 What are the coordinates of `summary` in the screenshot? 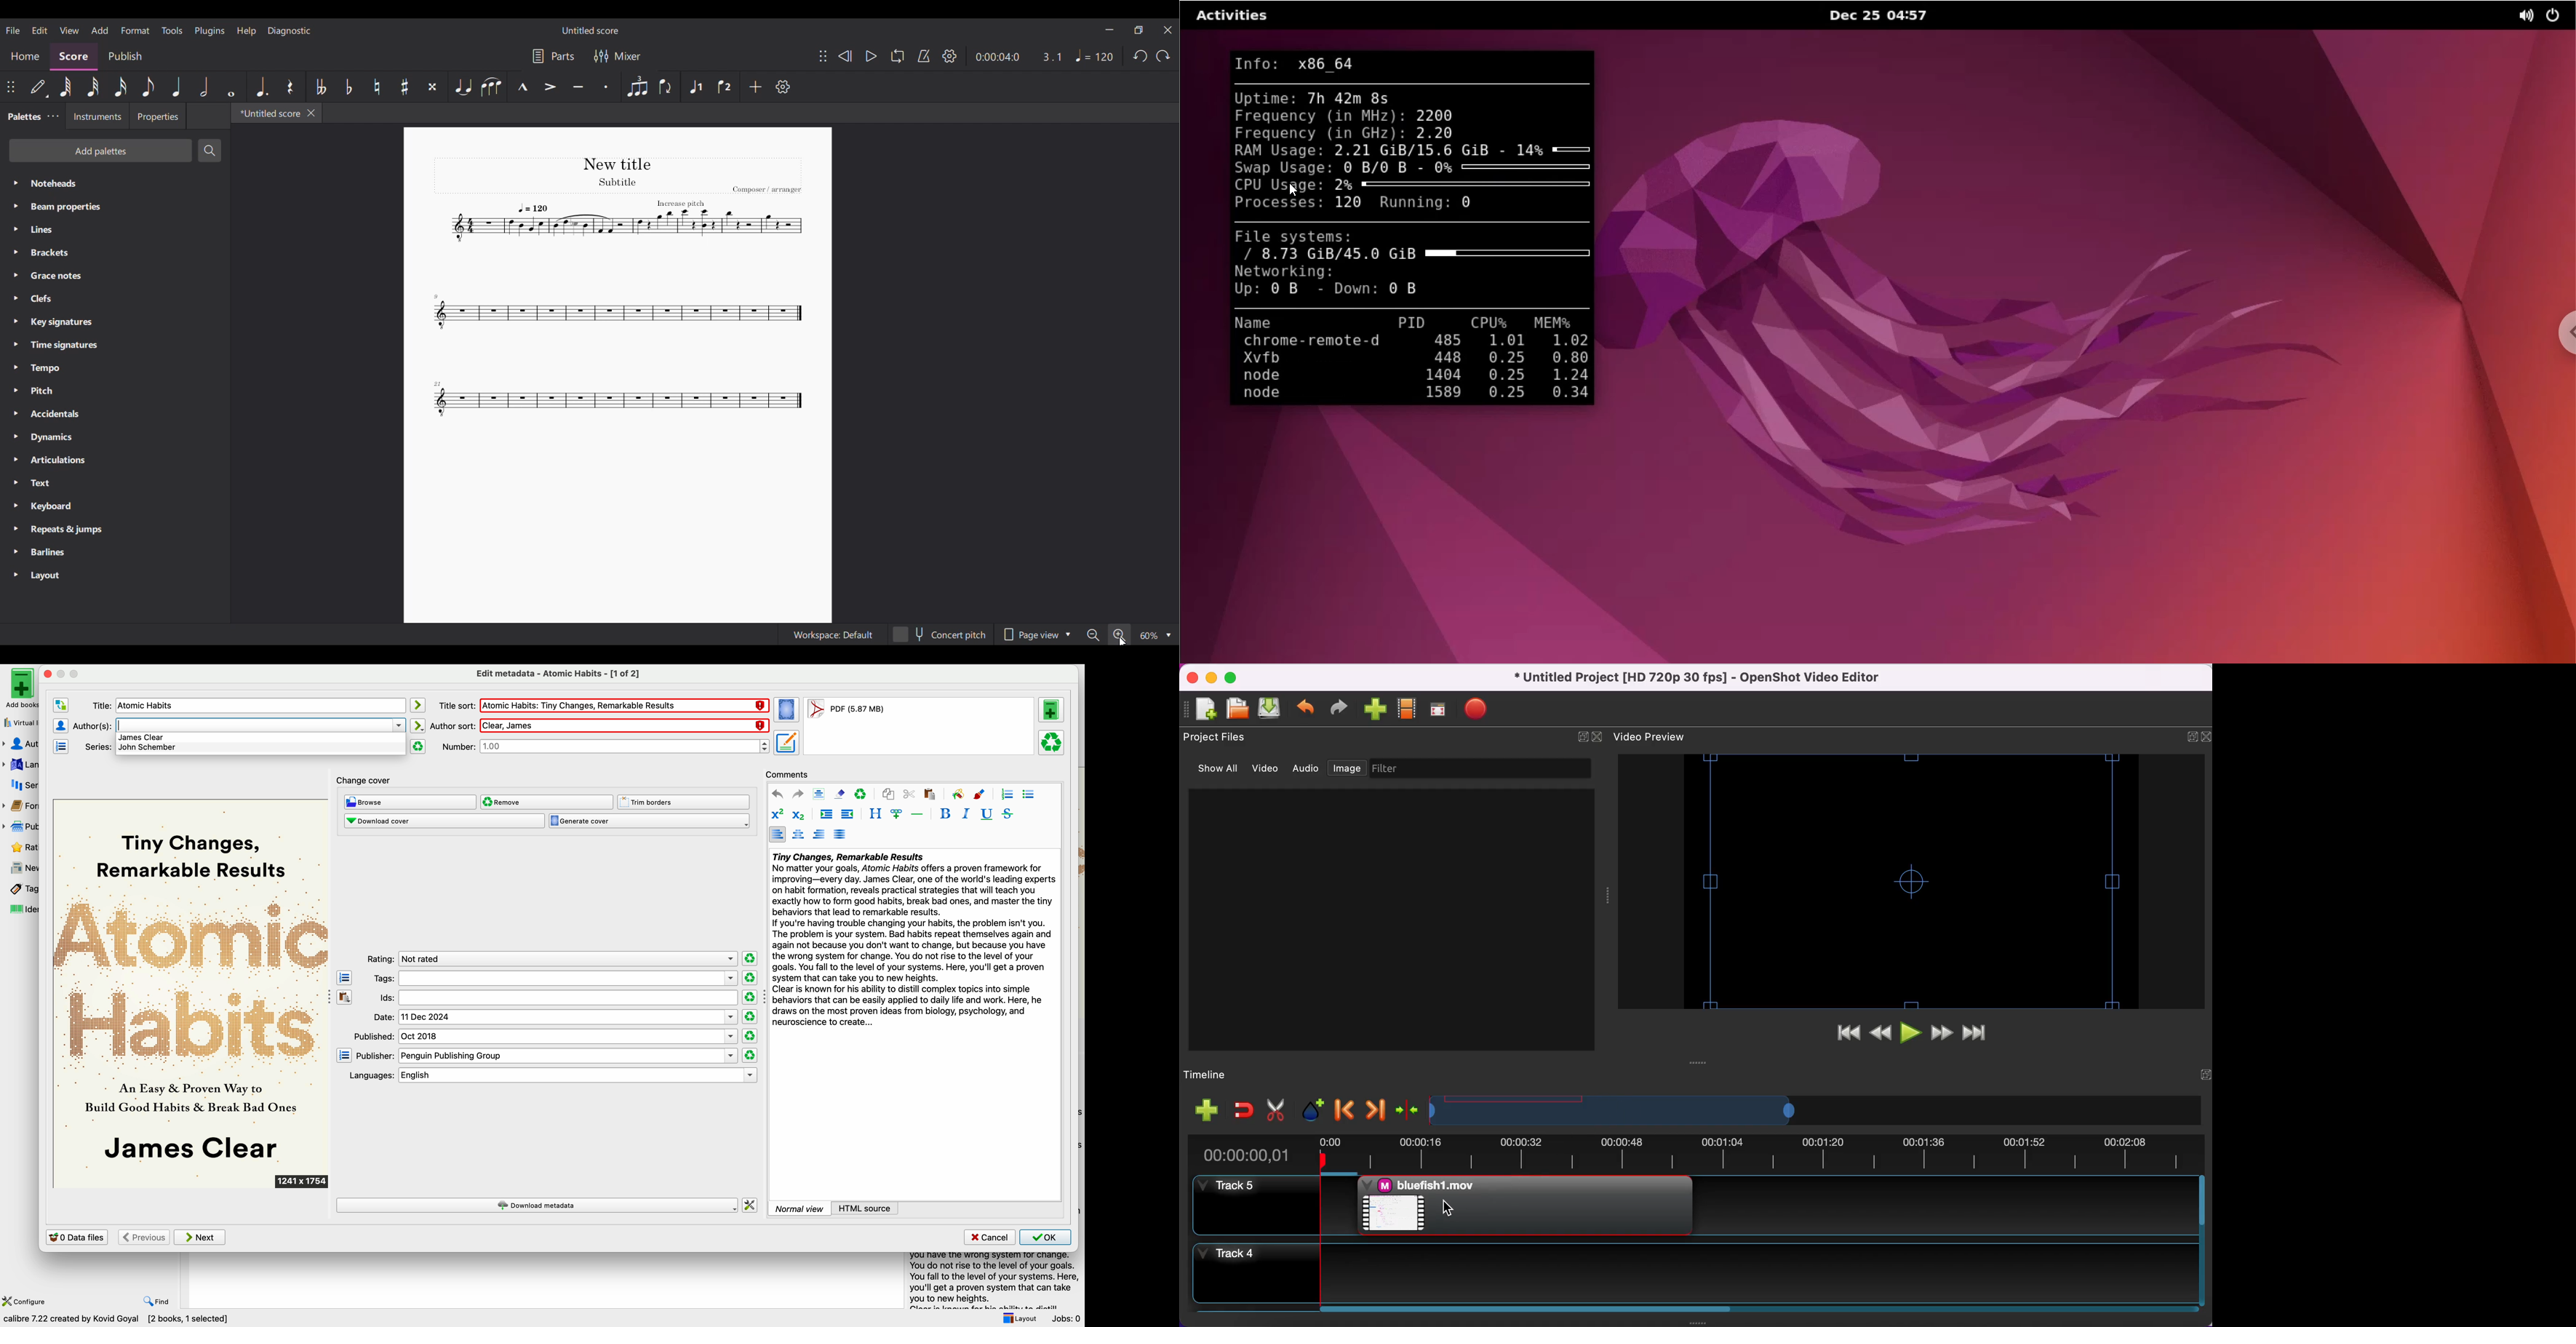 It's located at (913, 942).